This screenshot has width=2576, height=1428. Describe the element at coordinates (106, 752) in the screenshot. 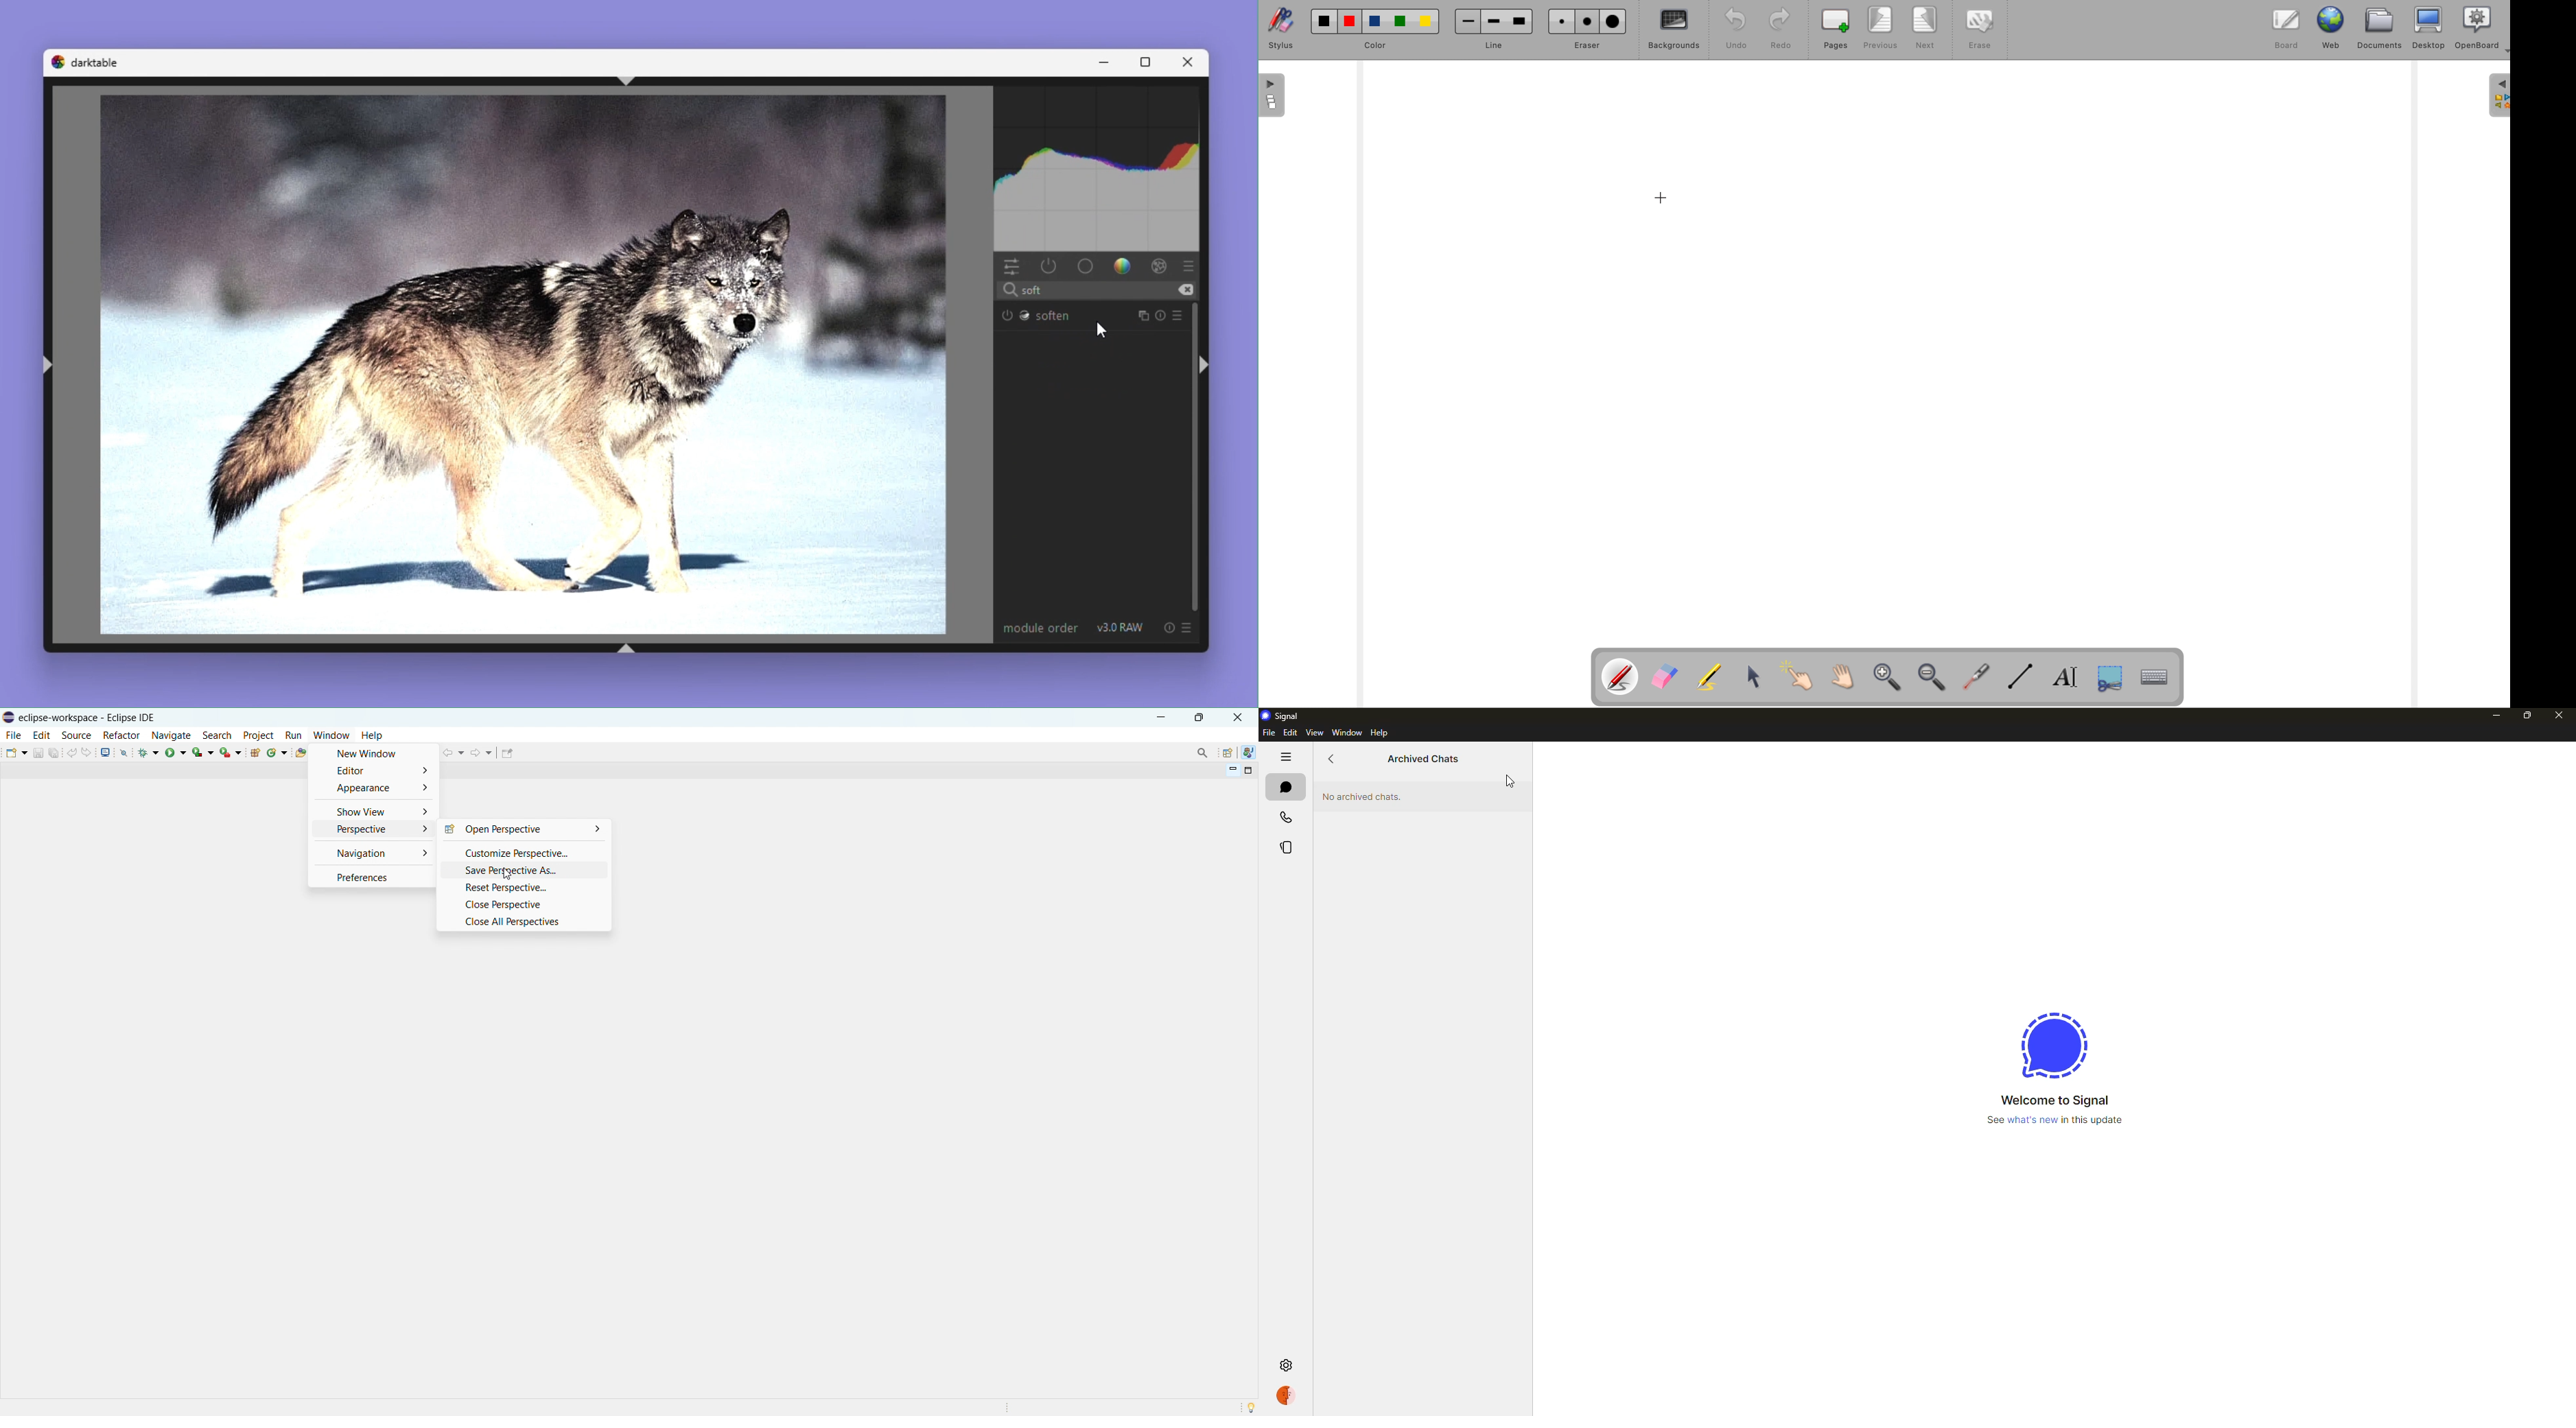

I see `open console` at that location.